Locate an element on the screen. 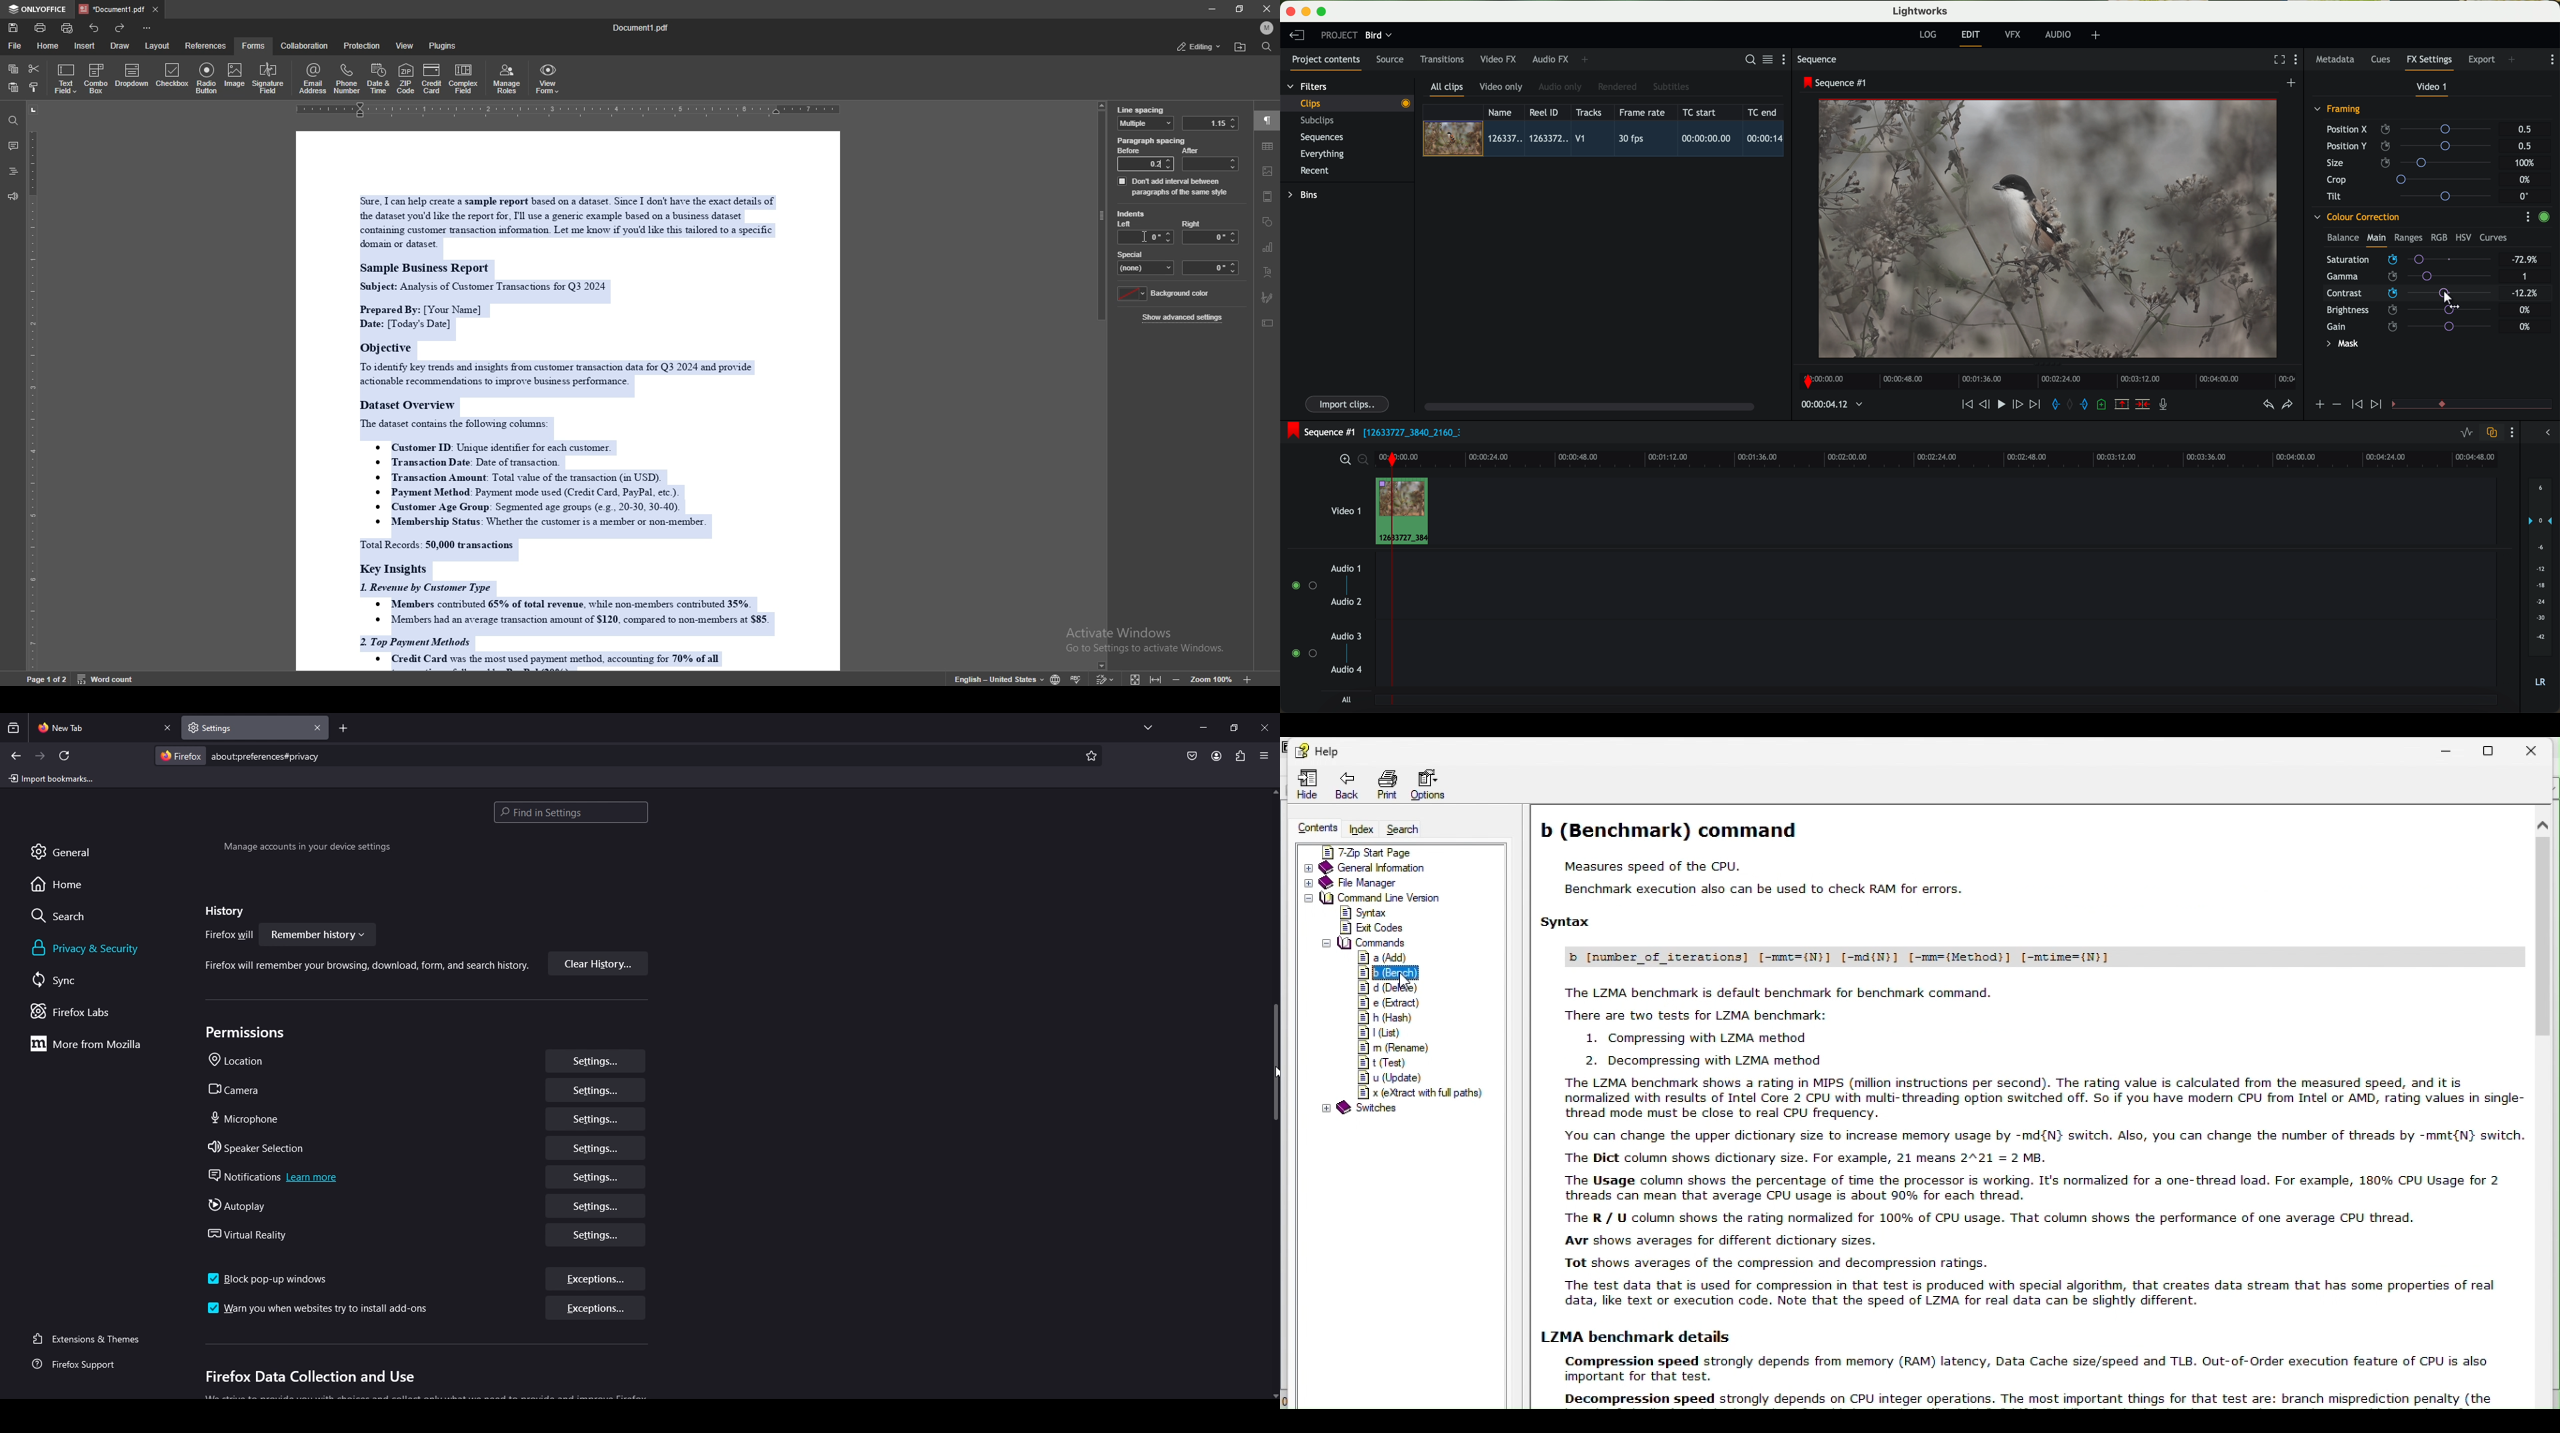 This screenshot has height=1456, width=2576. size is located at coordinates (2411, 163).